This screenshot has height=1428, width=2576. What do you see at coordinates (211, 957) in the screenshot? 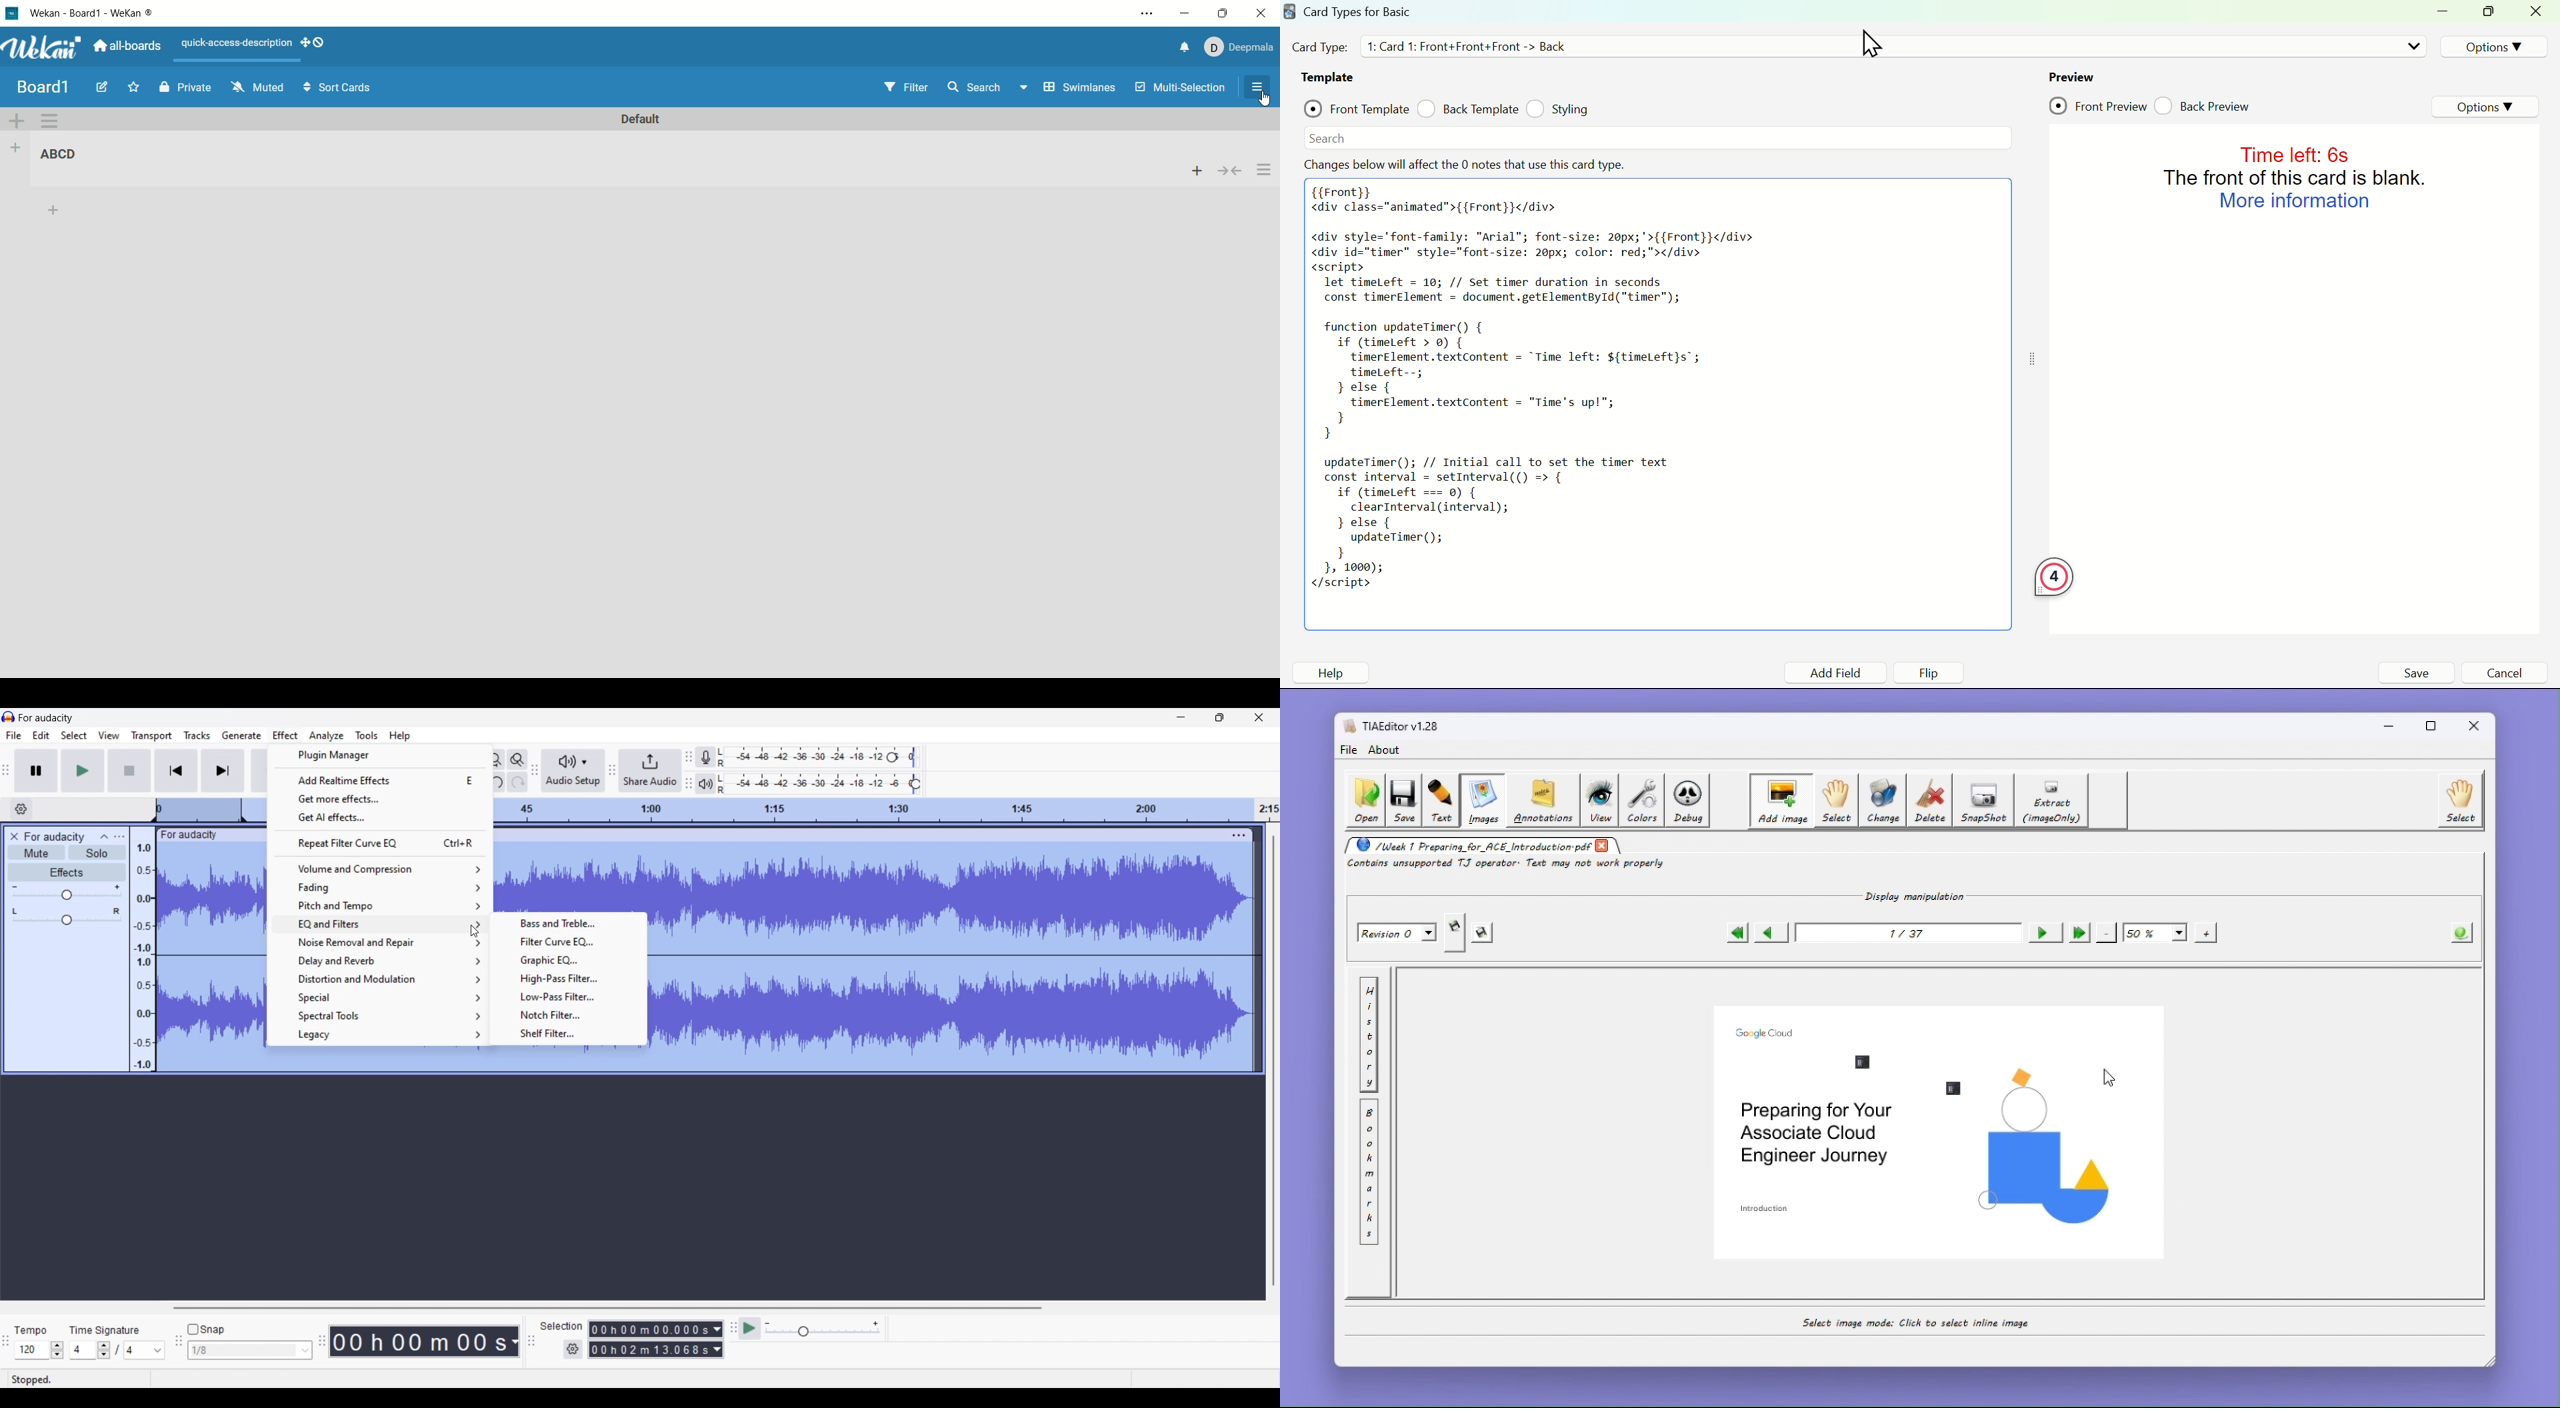
I see `Track selected` at bounding box center [211, 957].